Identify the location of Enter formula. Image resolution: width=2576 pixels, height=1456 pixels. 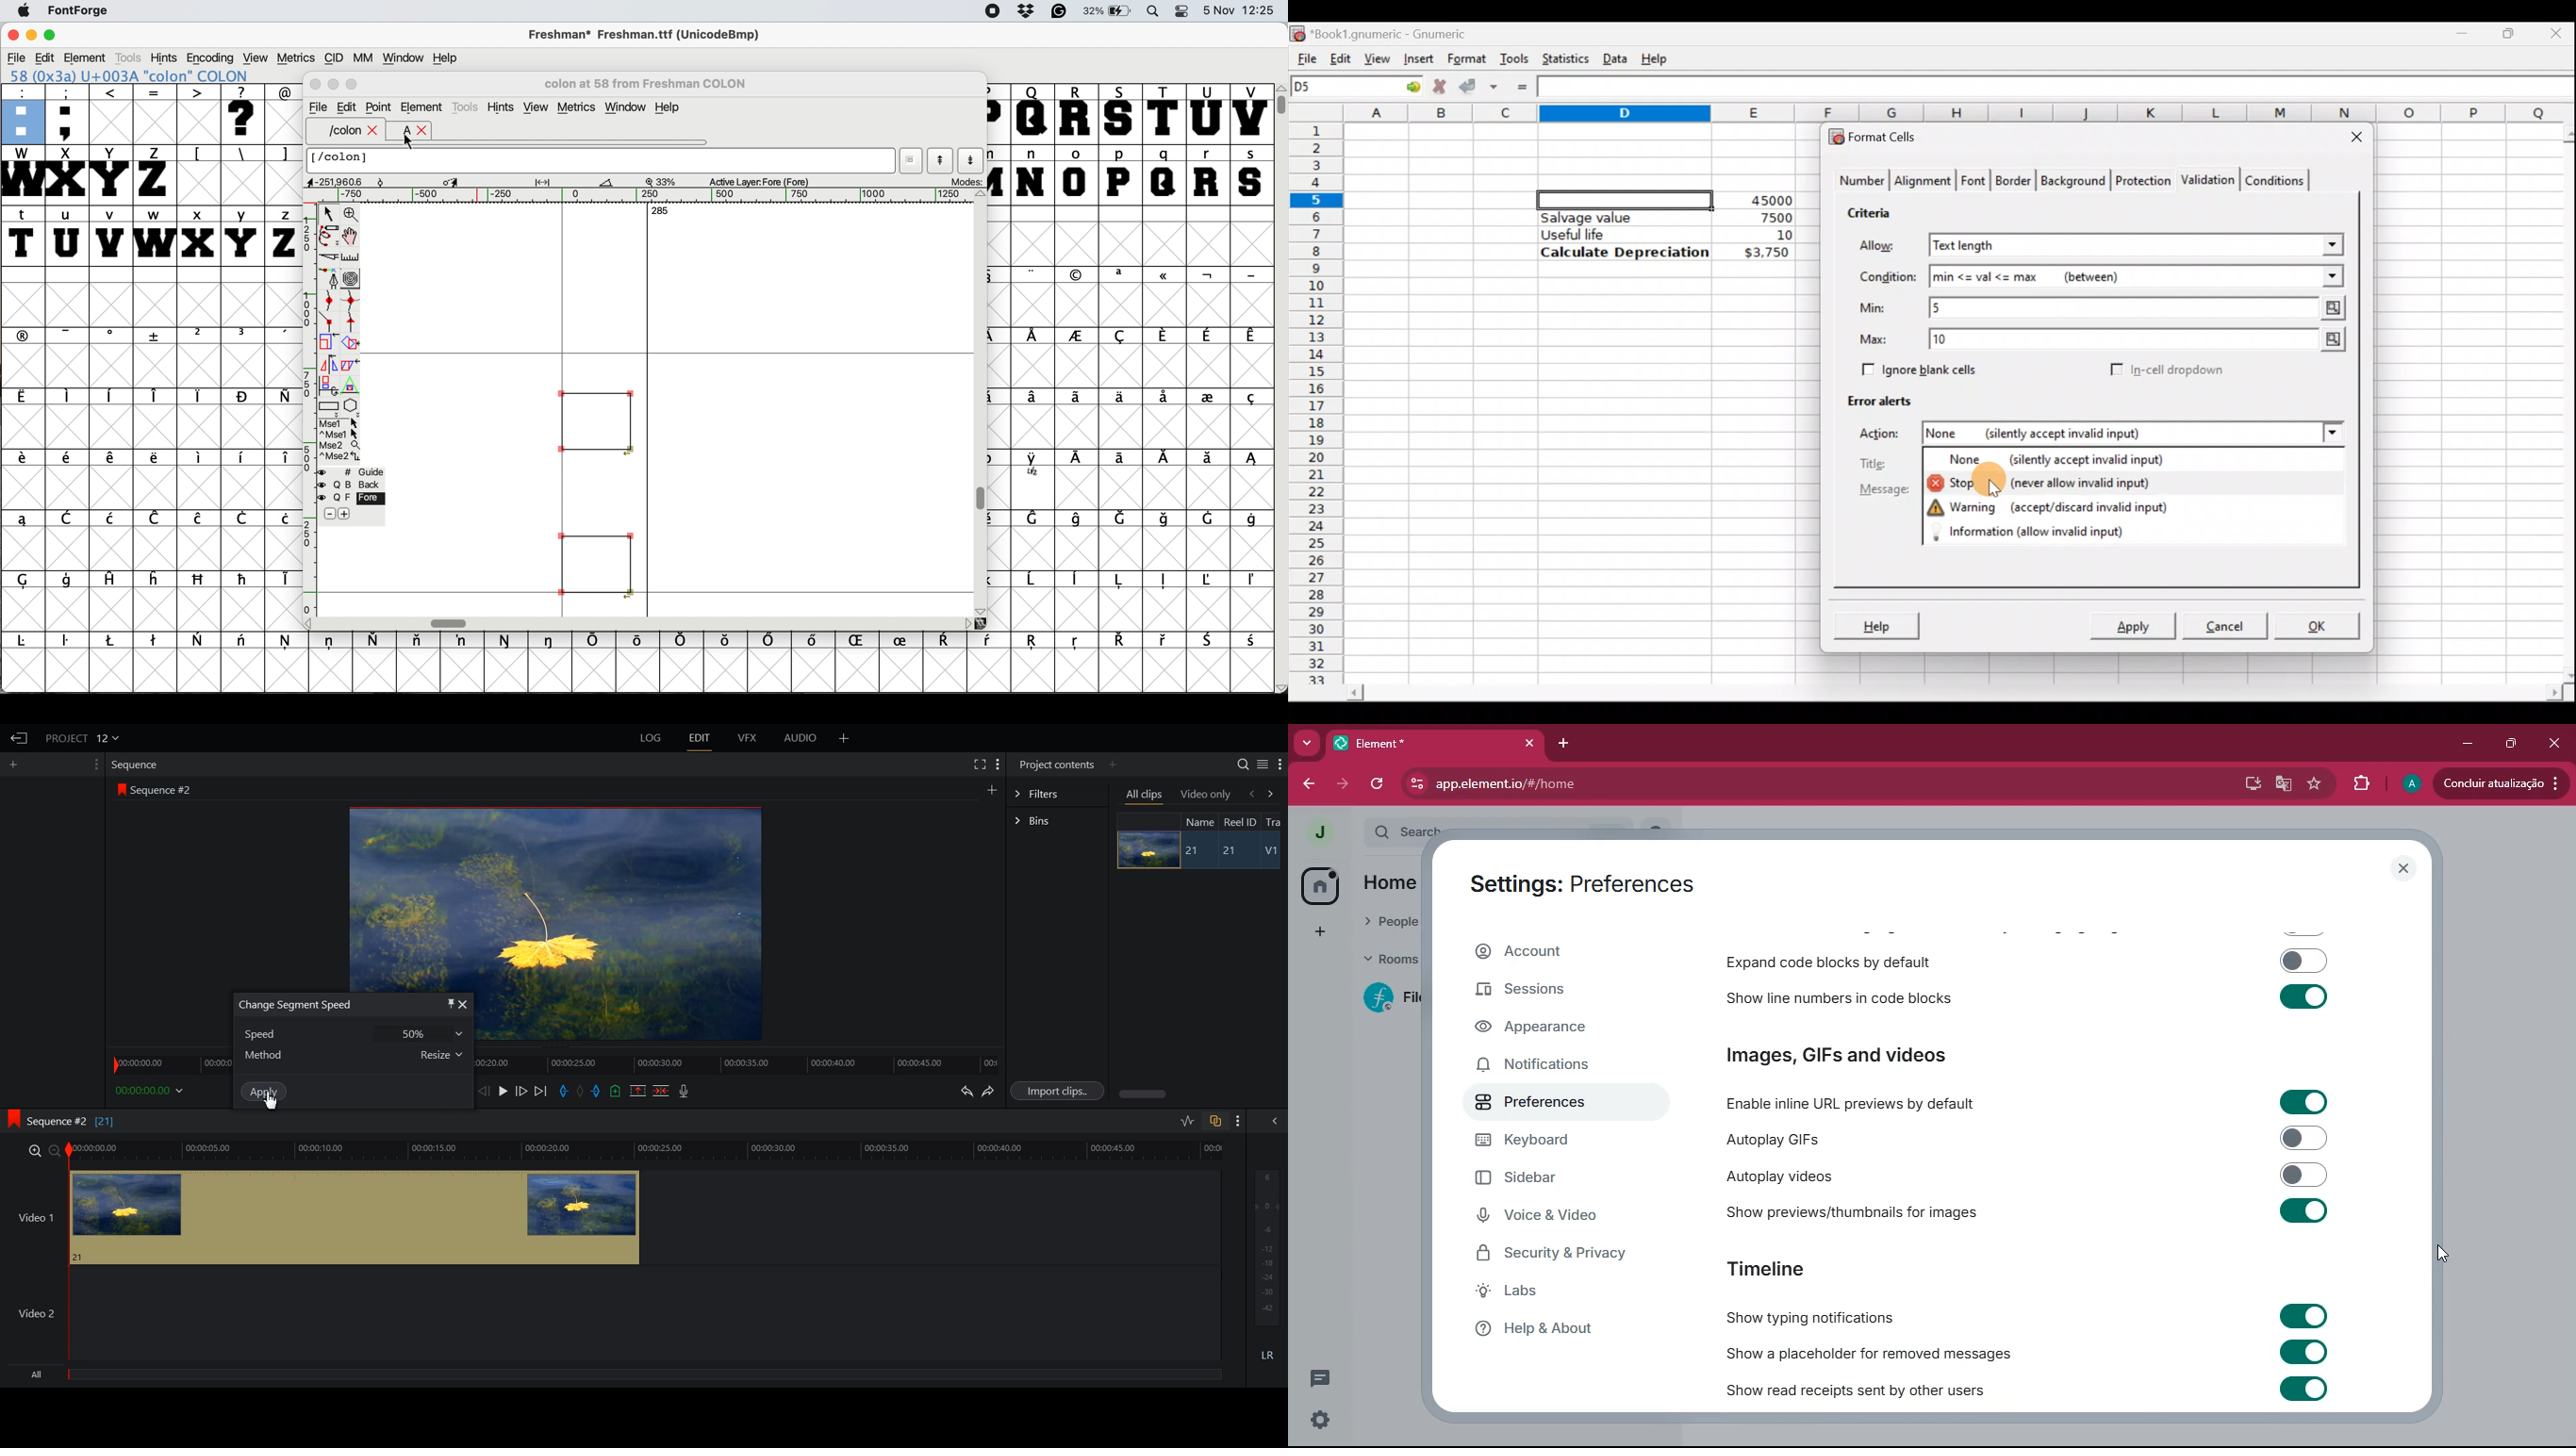
(1522, 87).